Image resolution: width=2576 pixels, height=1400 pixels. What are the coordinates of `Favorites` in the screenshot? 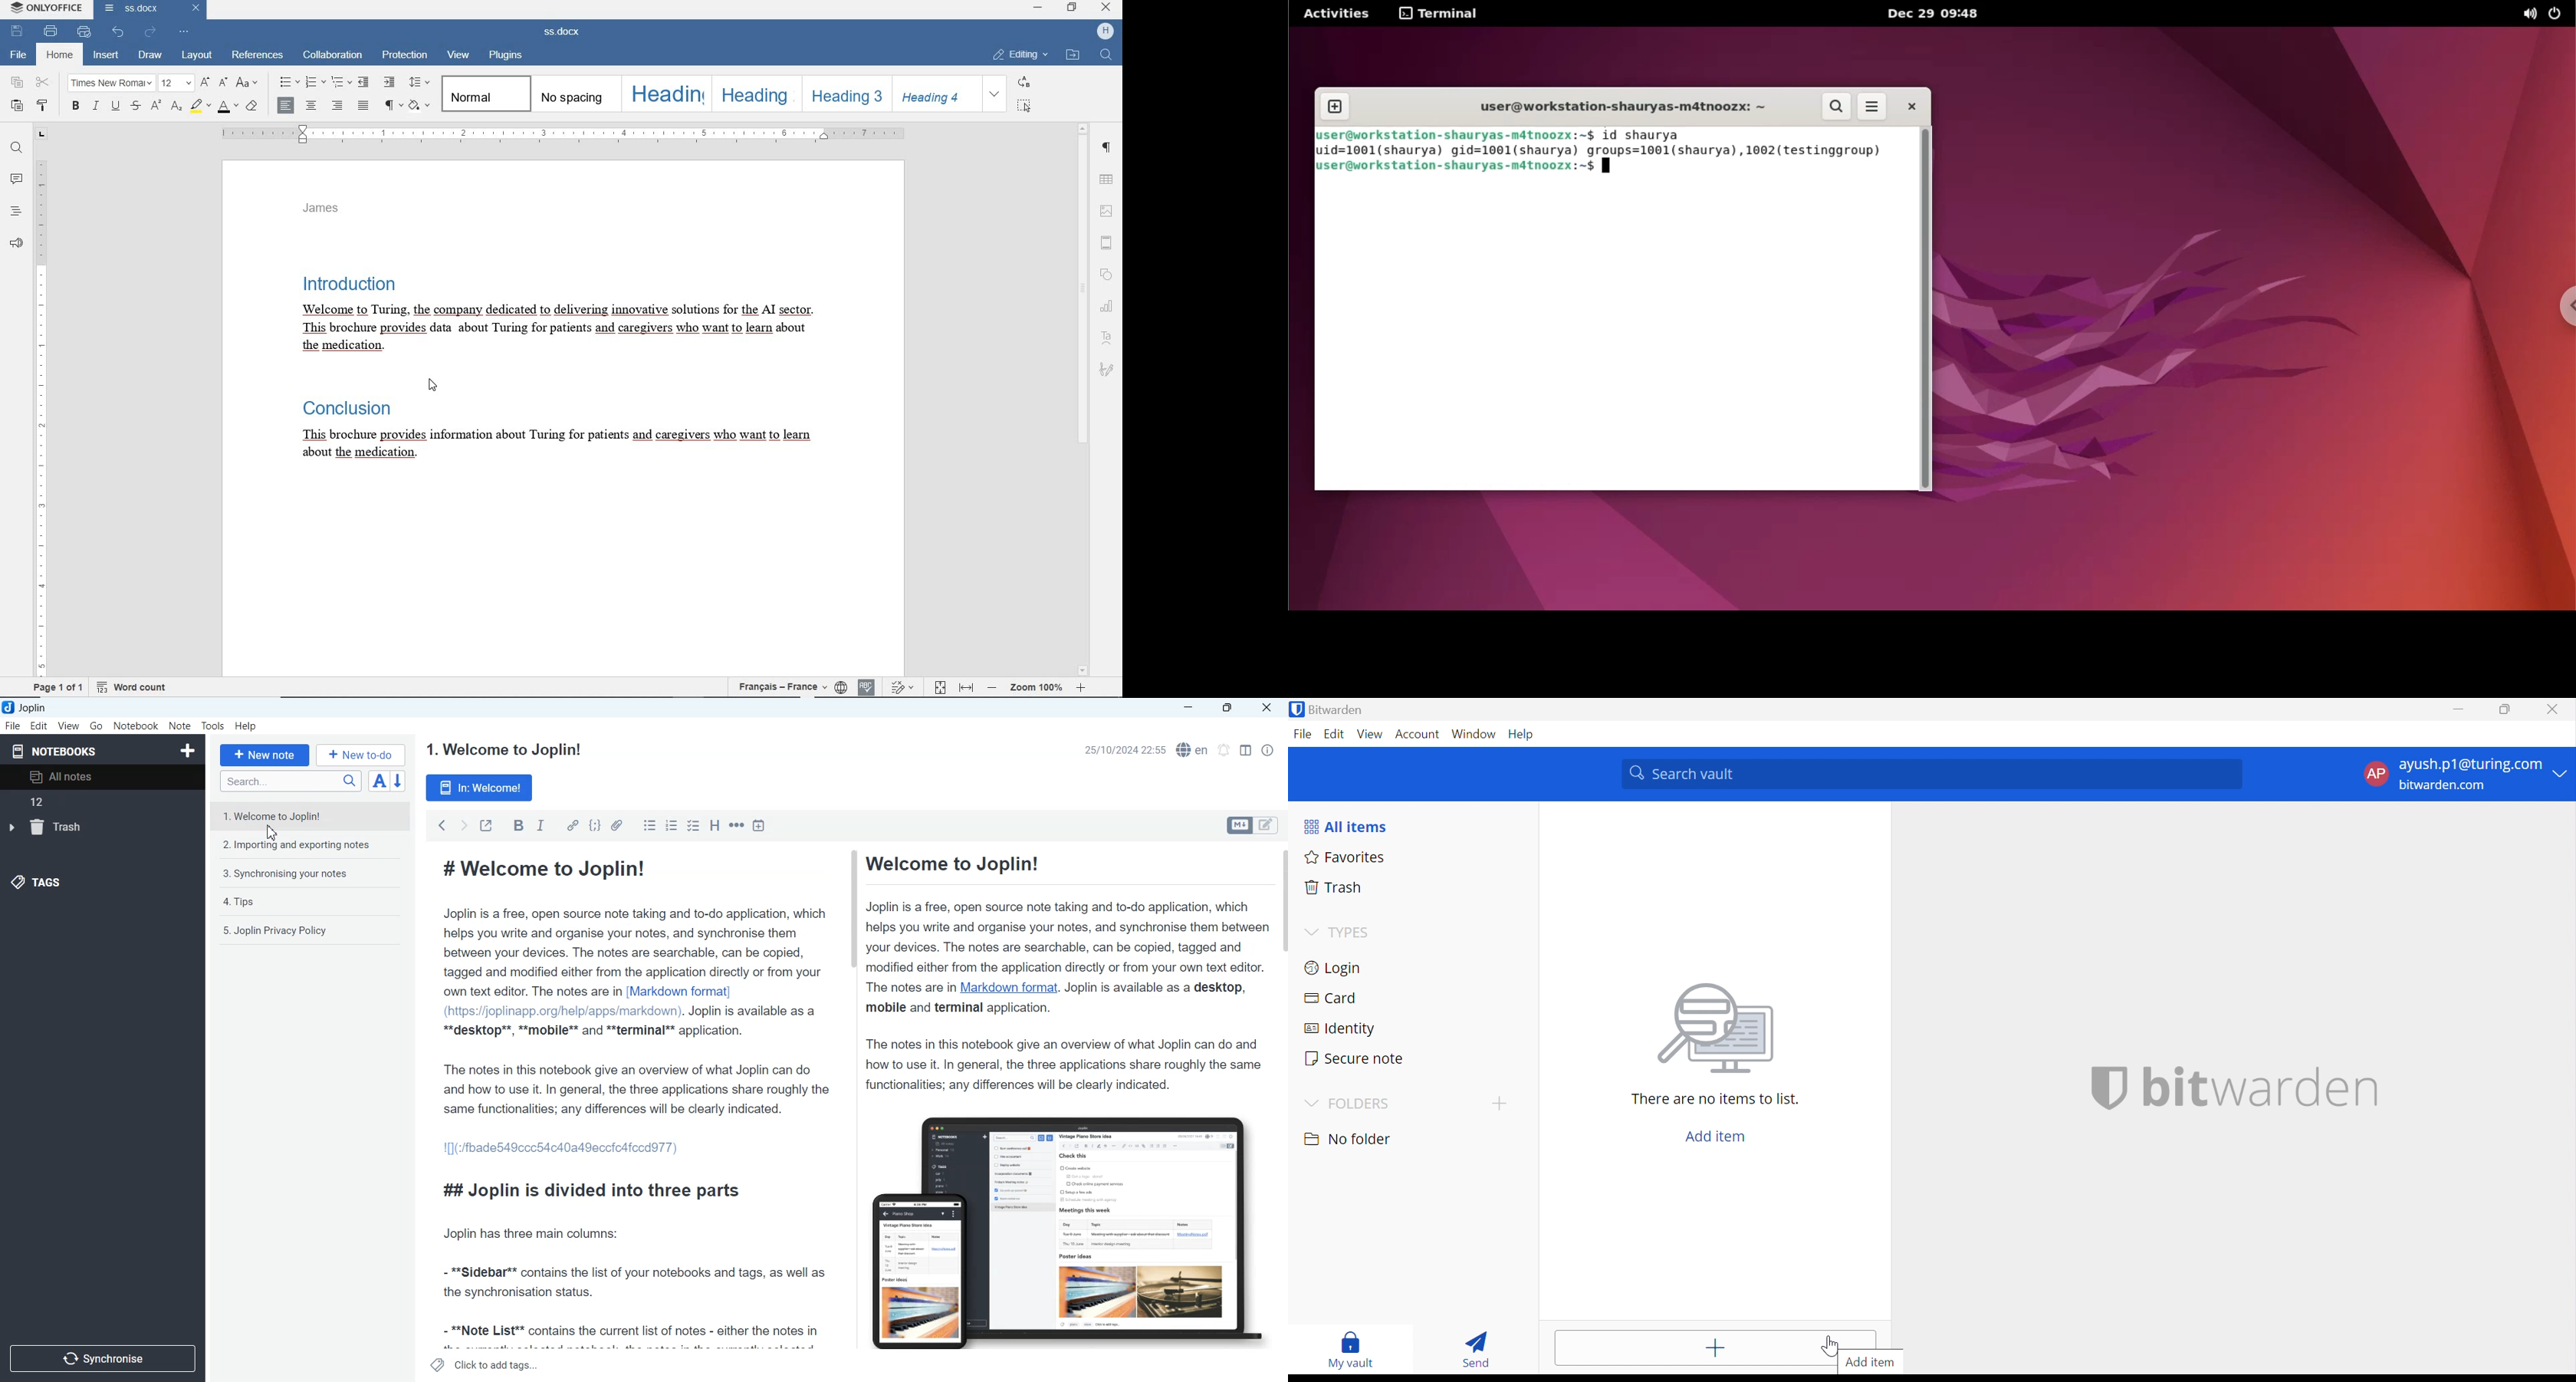 It's located at (1346, 858).